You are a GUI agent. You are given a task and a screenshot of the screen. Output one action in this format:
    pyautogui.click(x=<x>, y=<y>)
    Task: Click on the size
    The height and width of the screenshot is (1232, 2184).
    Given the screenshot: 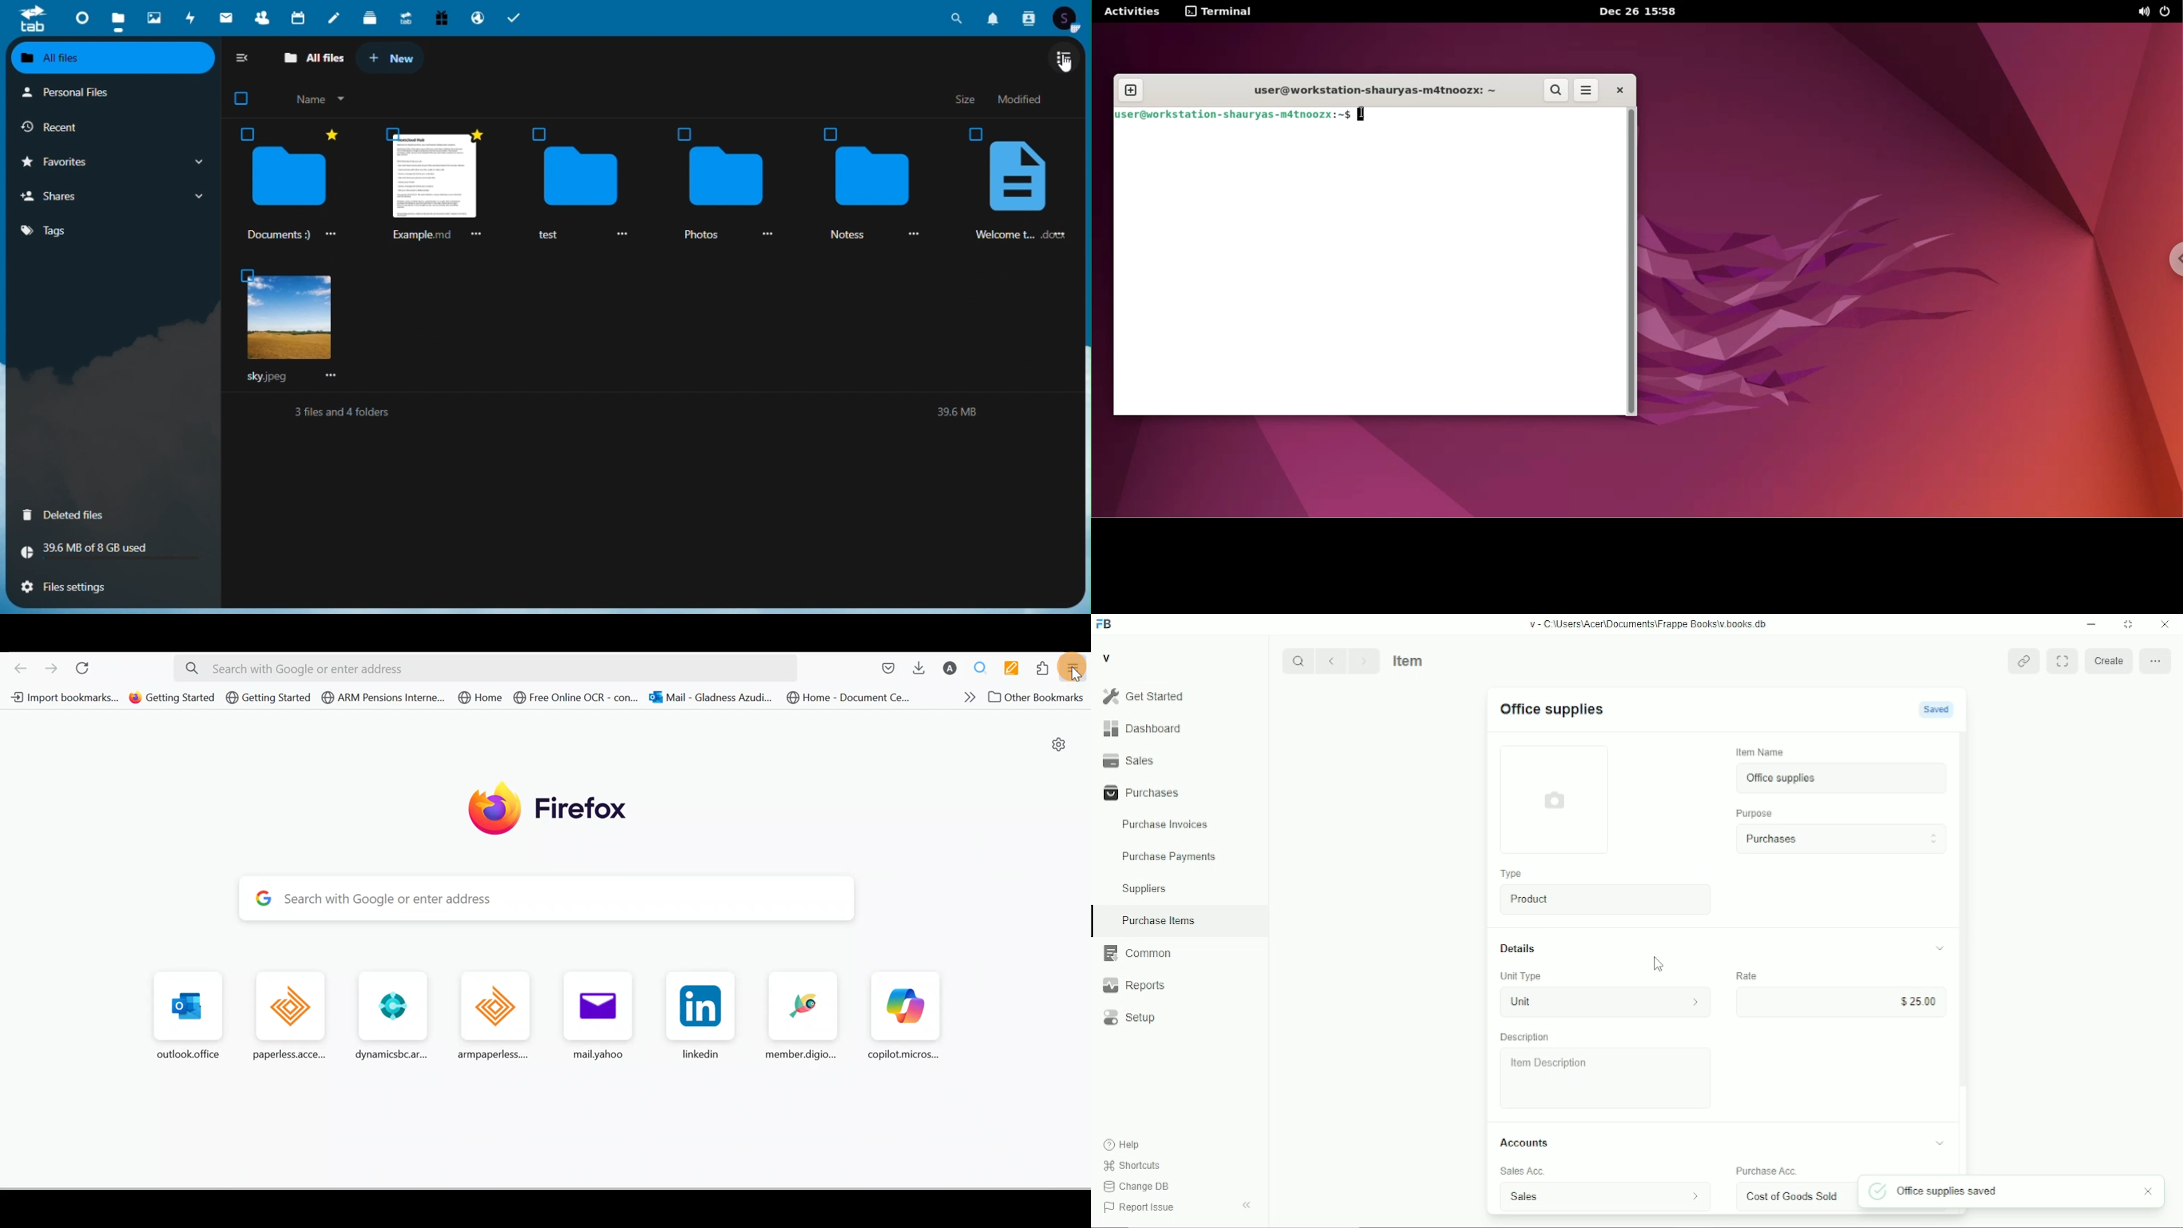 What is the action you would take?
    pyautogui.click(x=968, y=100)
    